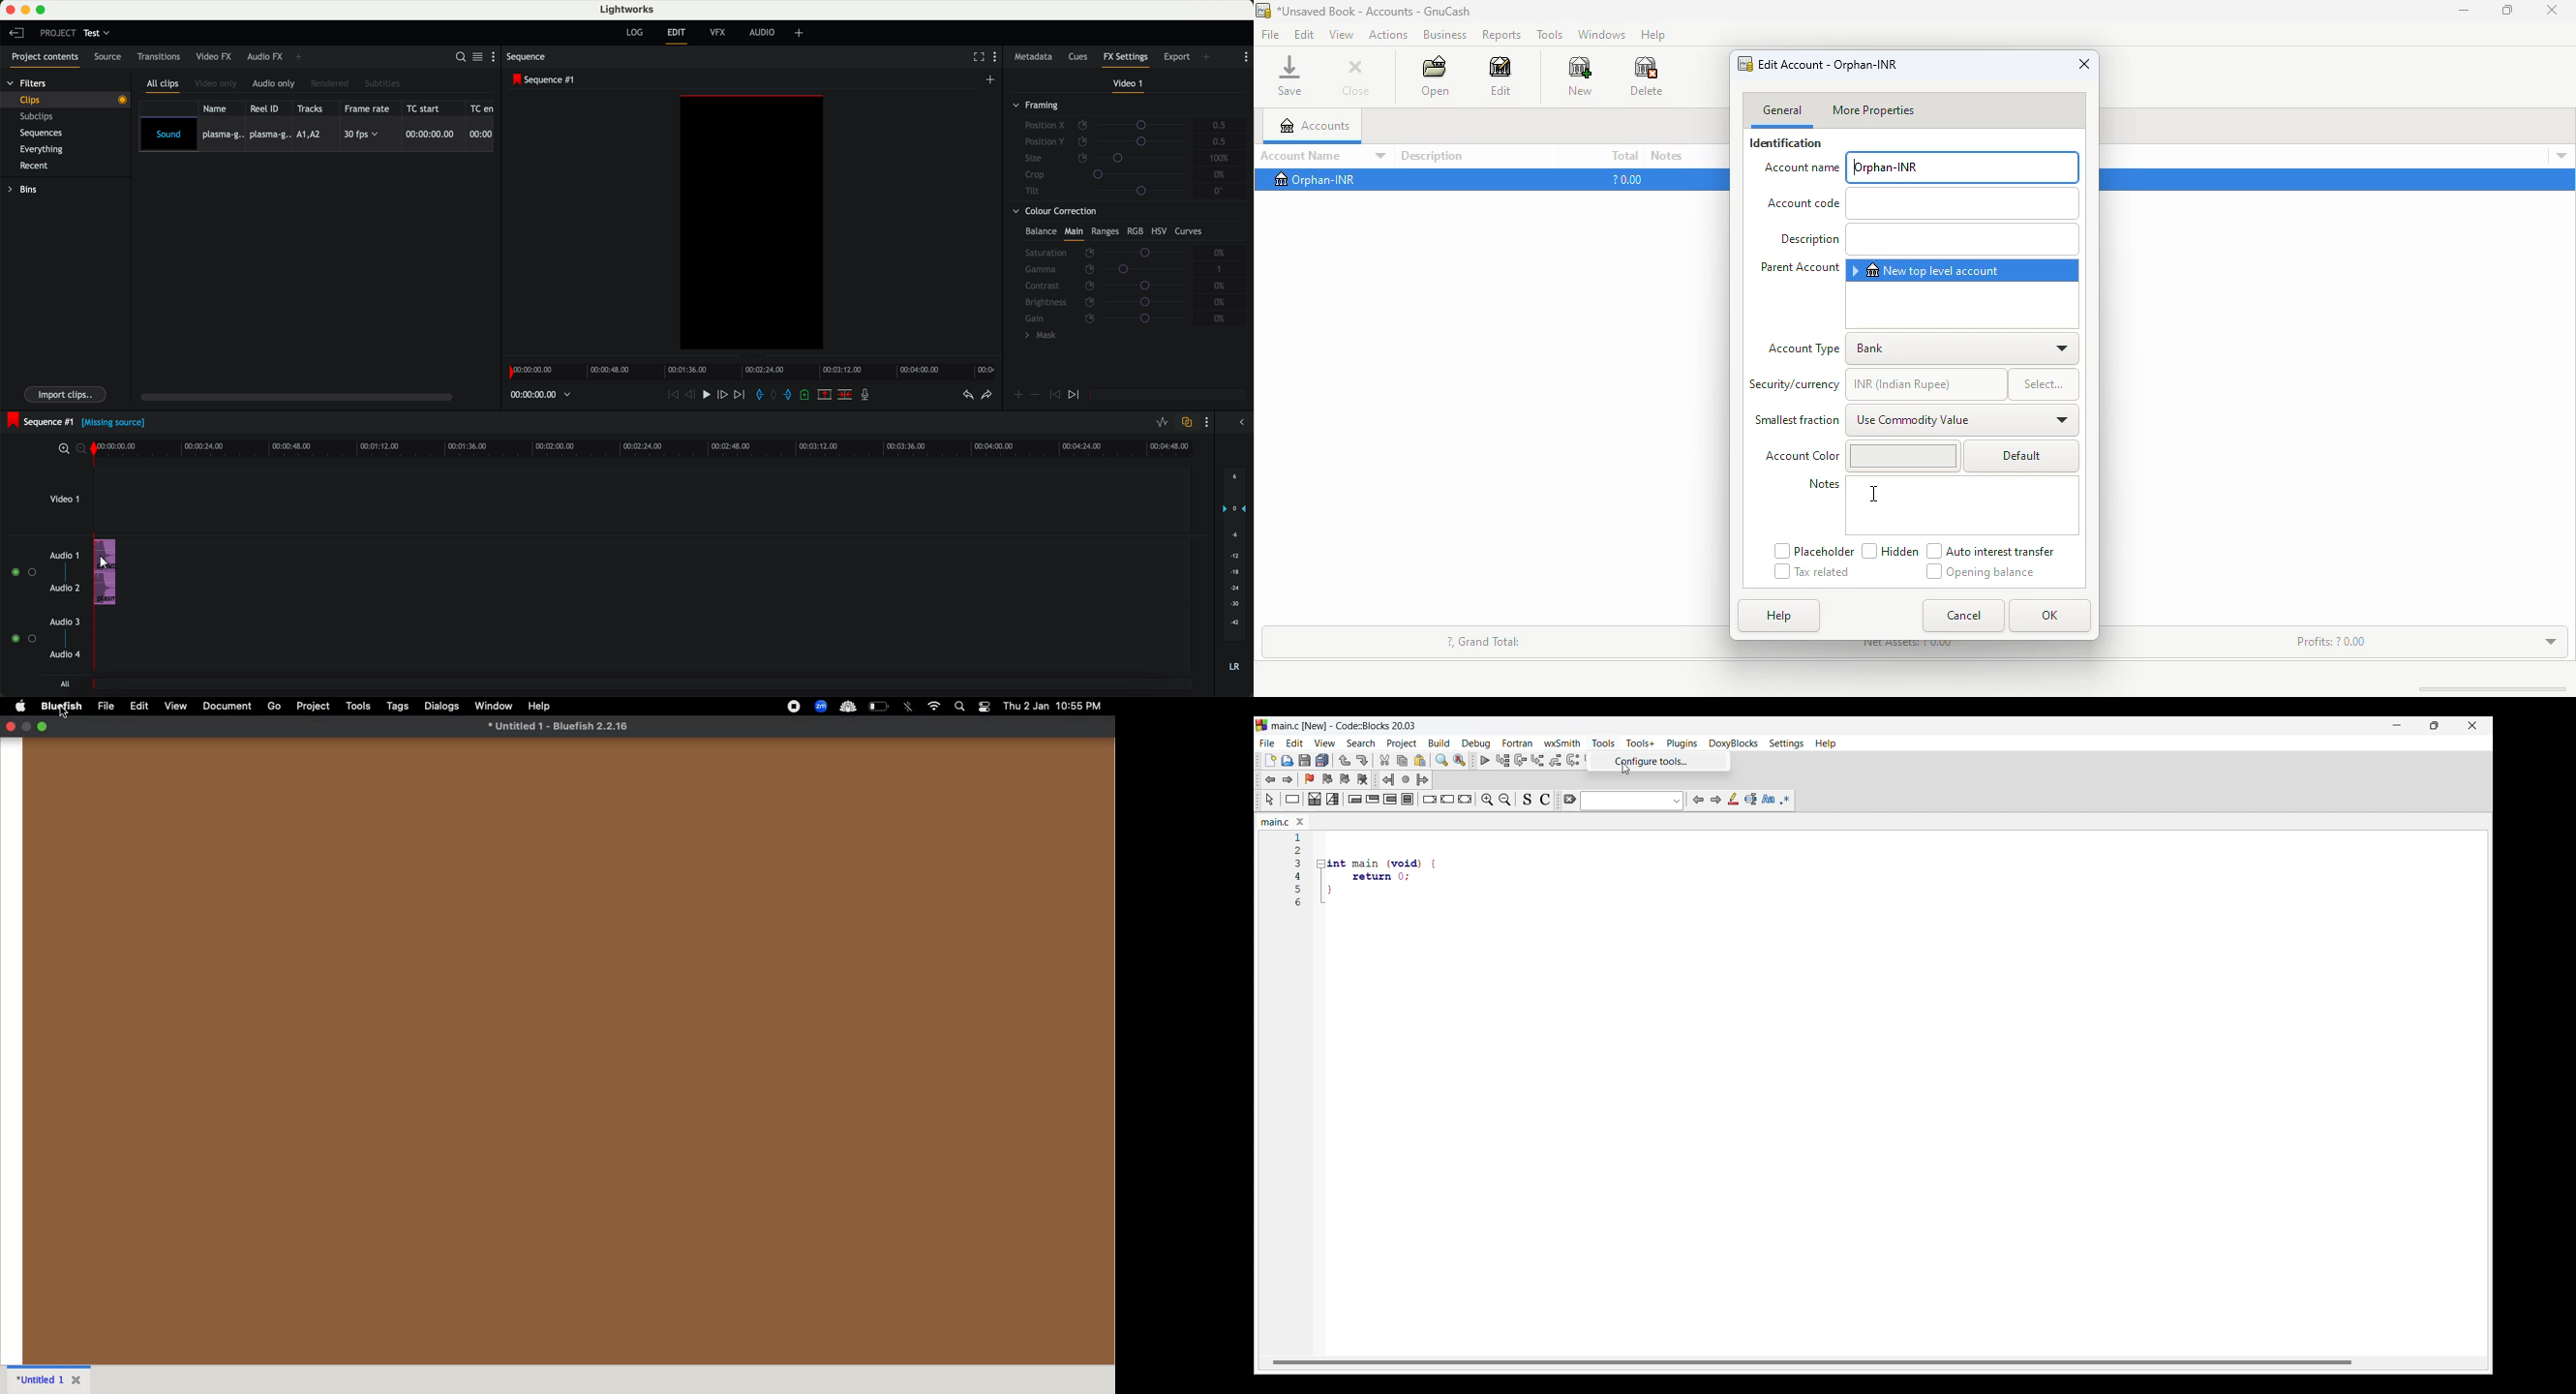 This screenshot has height=1400, width=2576. Describe the element at coordinates (63, 685) in the screenshot. I see `all` at that location.